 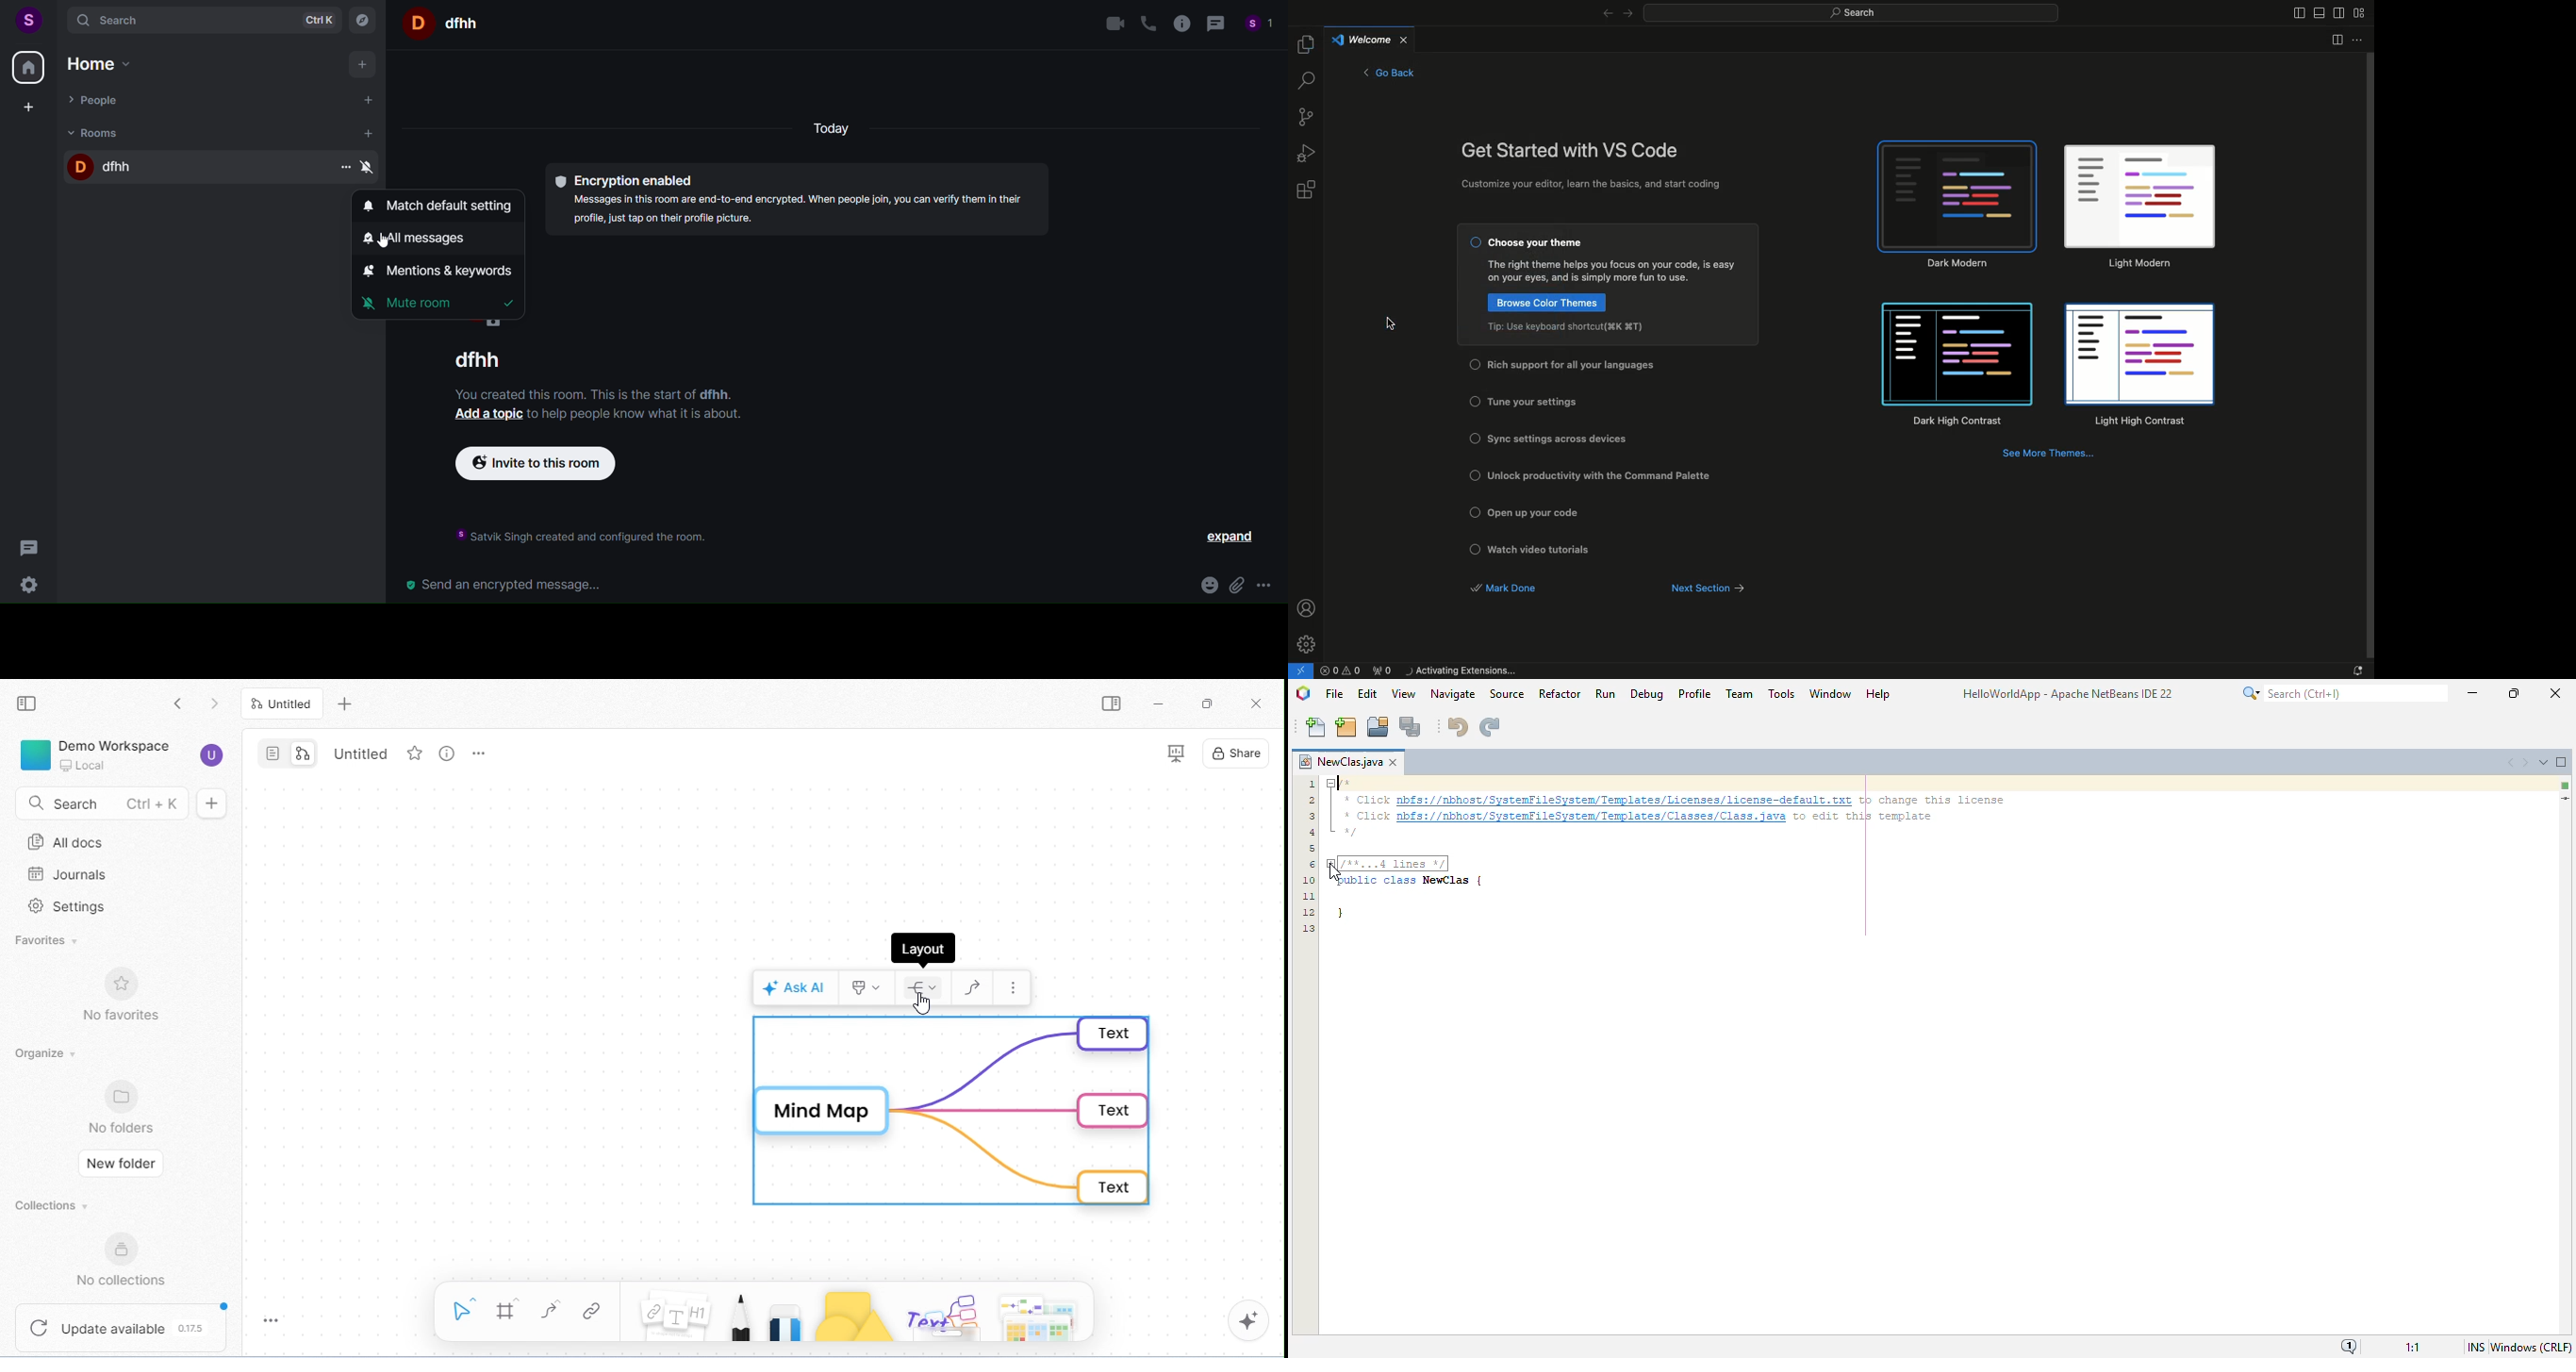 I want to click on arrows, cheeky piggles, paper and more, so click(x=1035, y=1316).